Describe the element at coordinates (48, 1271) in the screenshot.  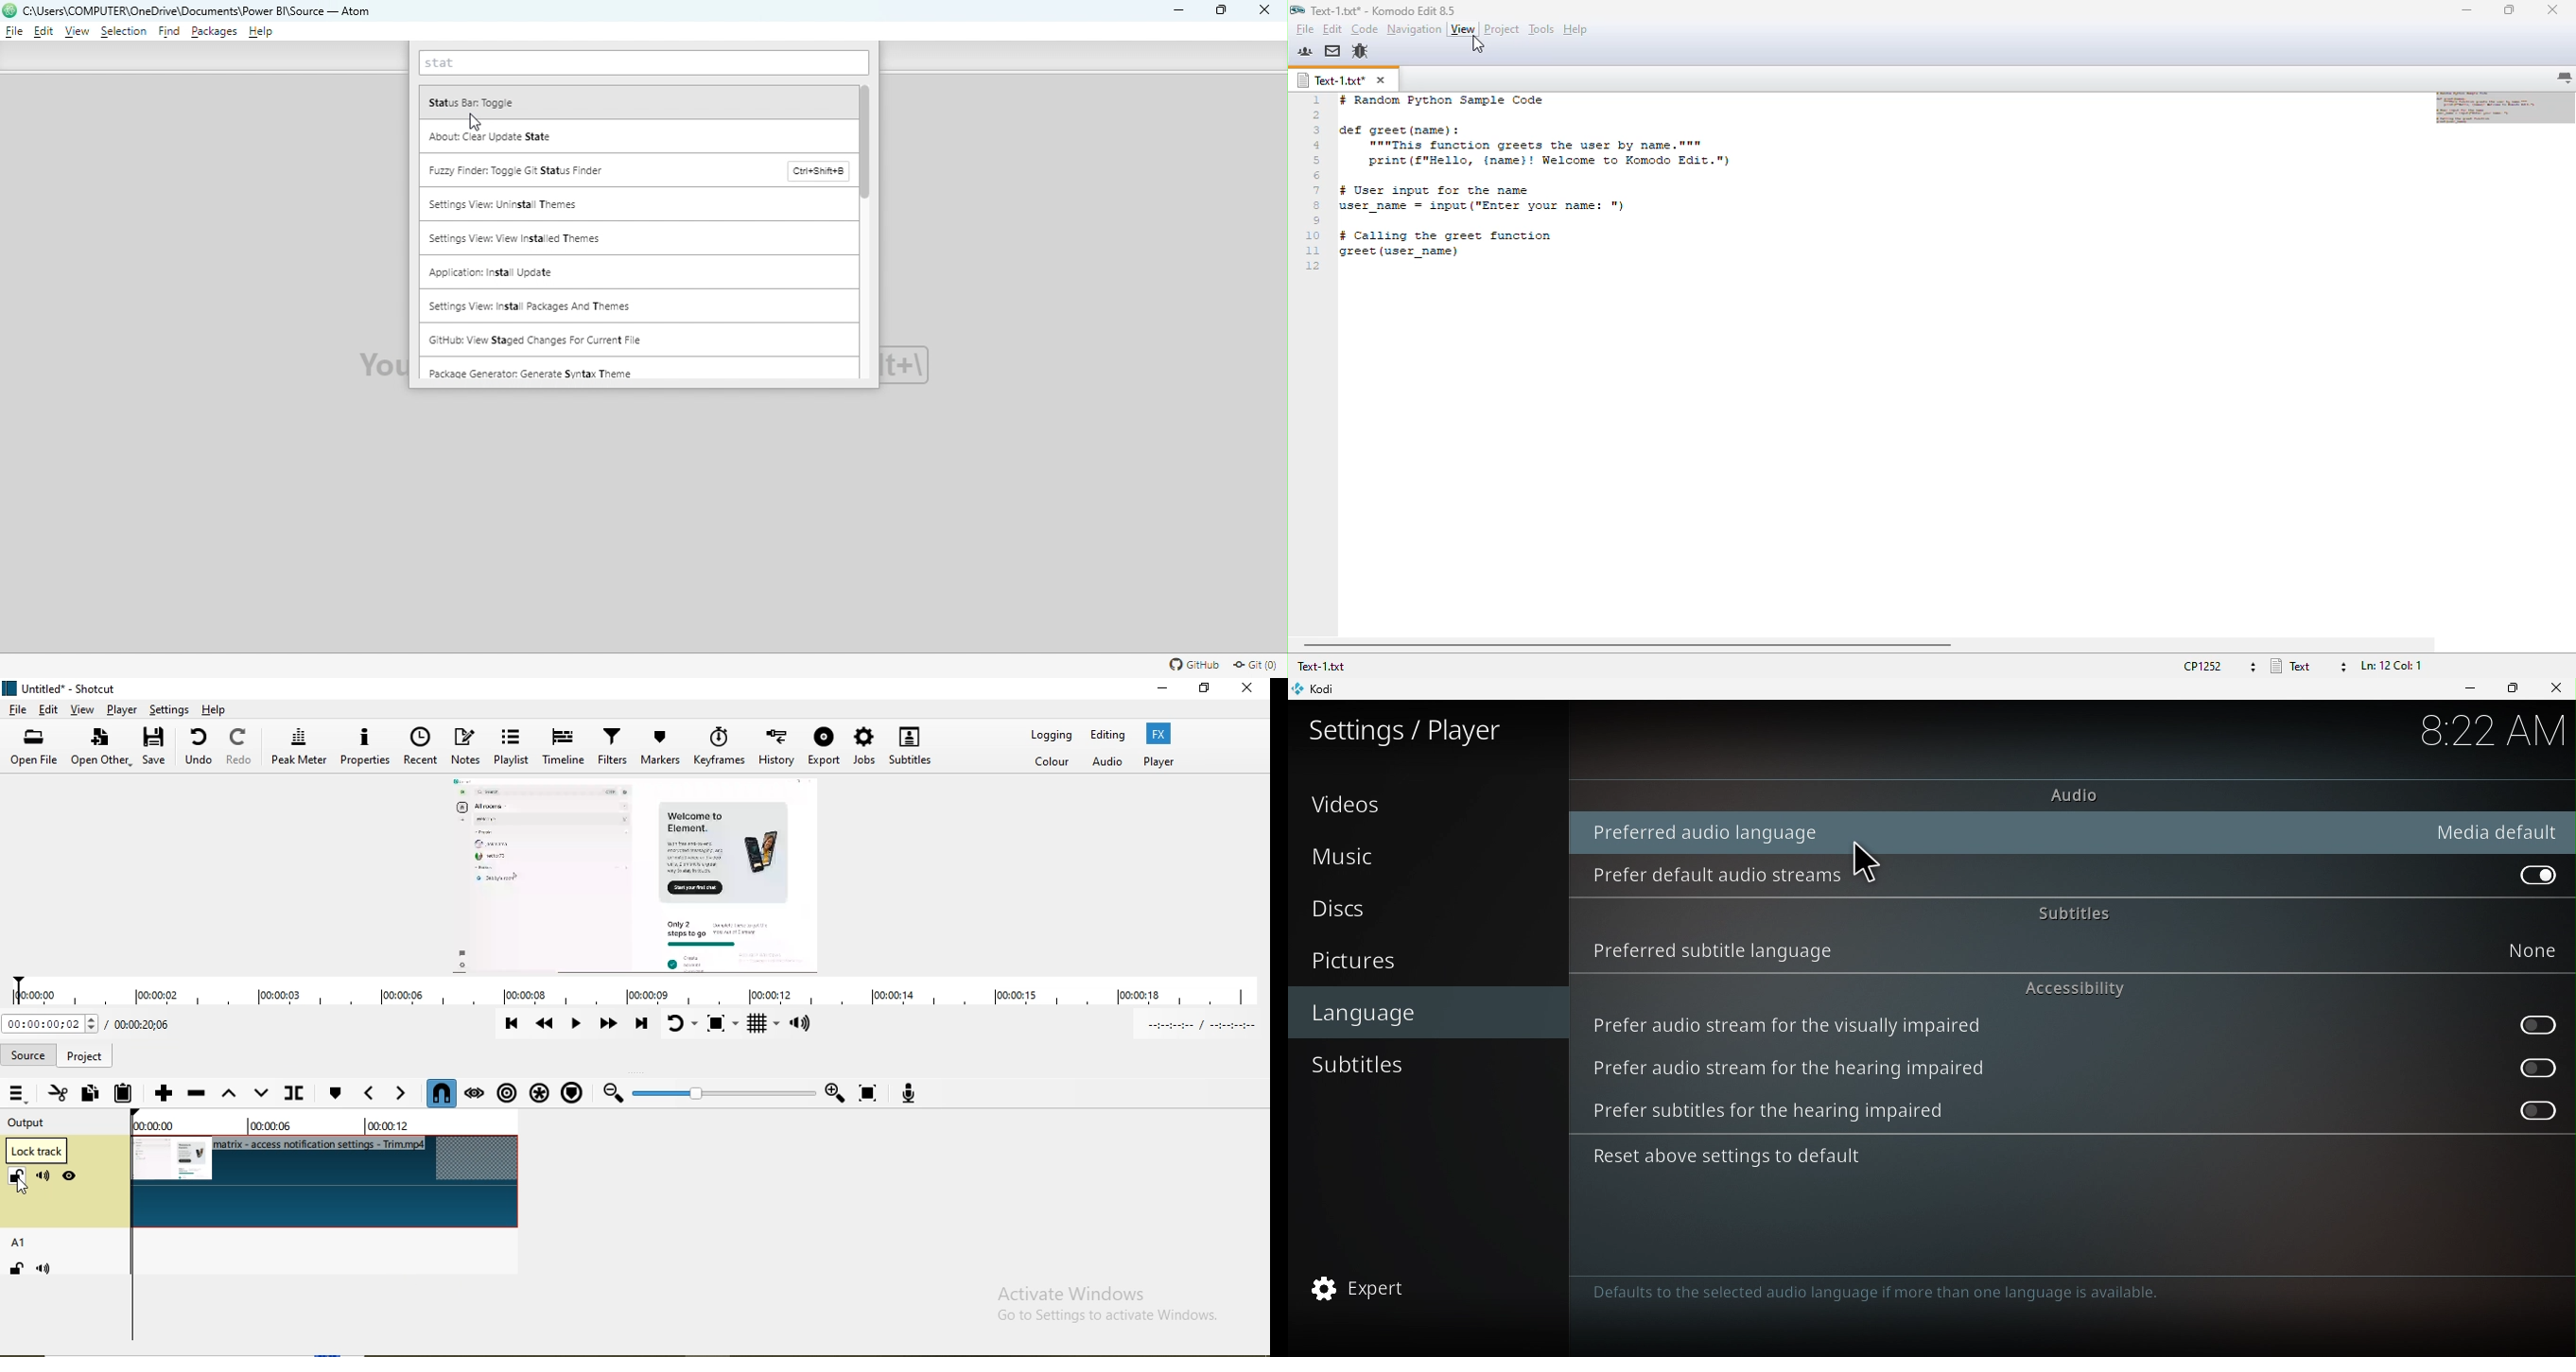
I see `Mute` at that location.